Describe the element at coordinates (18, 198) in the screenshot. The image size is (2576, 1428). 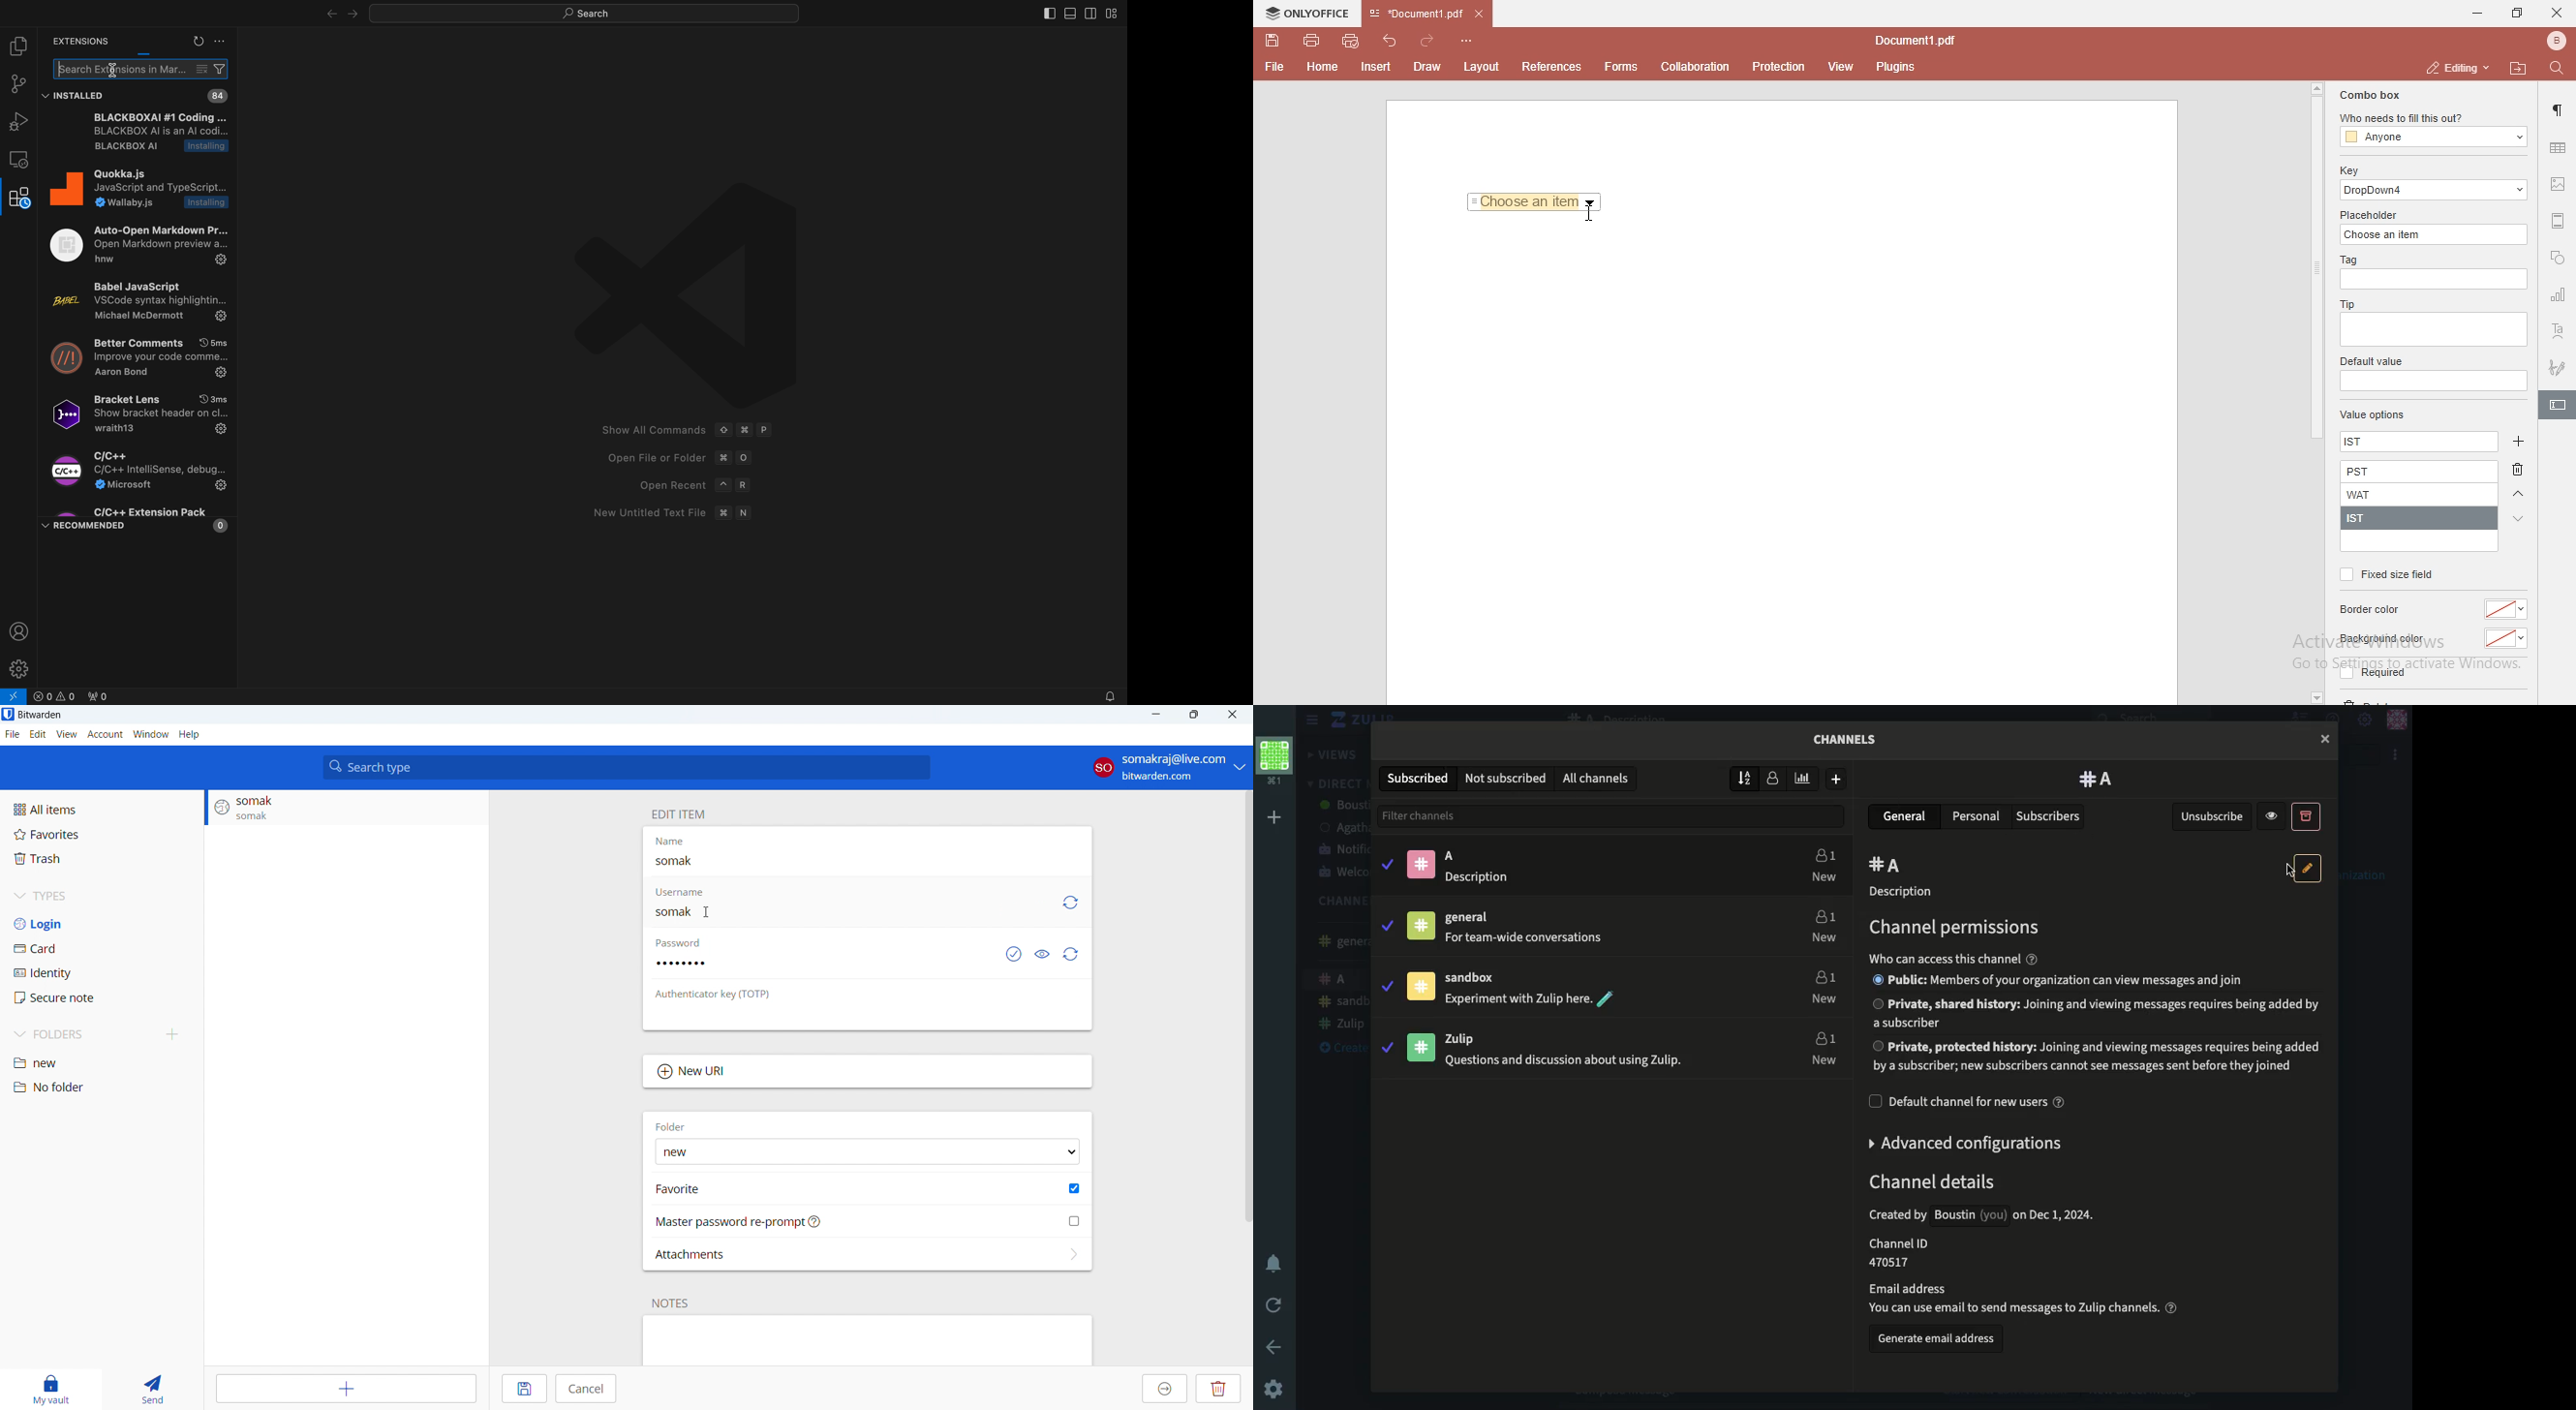
I see `extensions` at that location.